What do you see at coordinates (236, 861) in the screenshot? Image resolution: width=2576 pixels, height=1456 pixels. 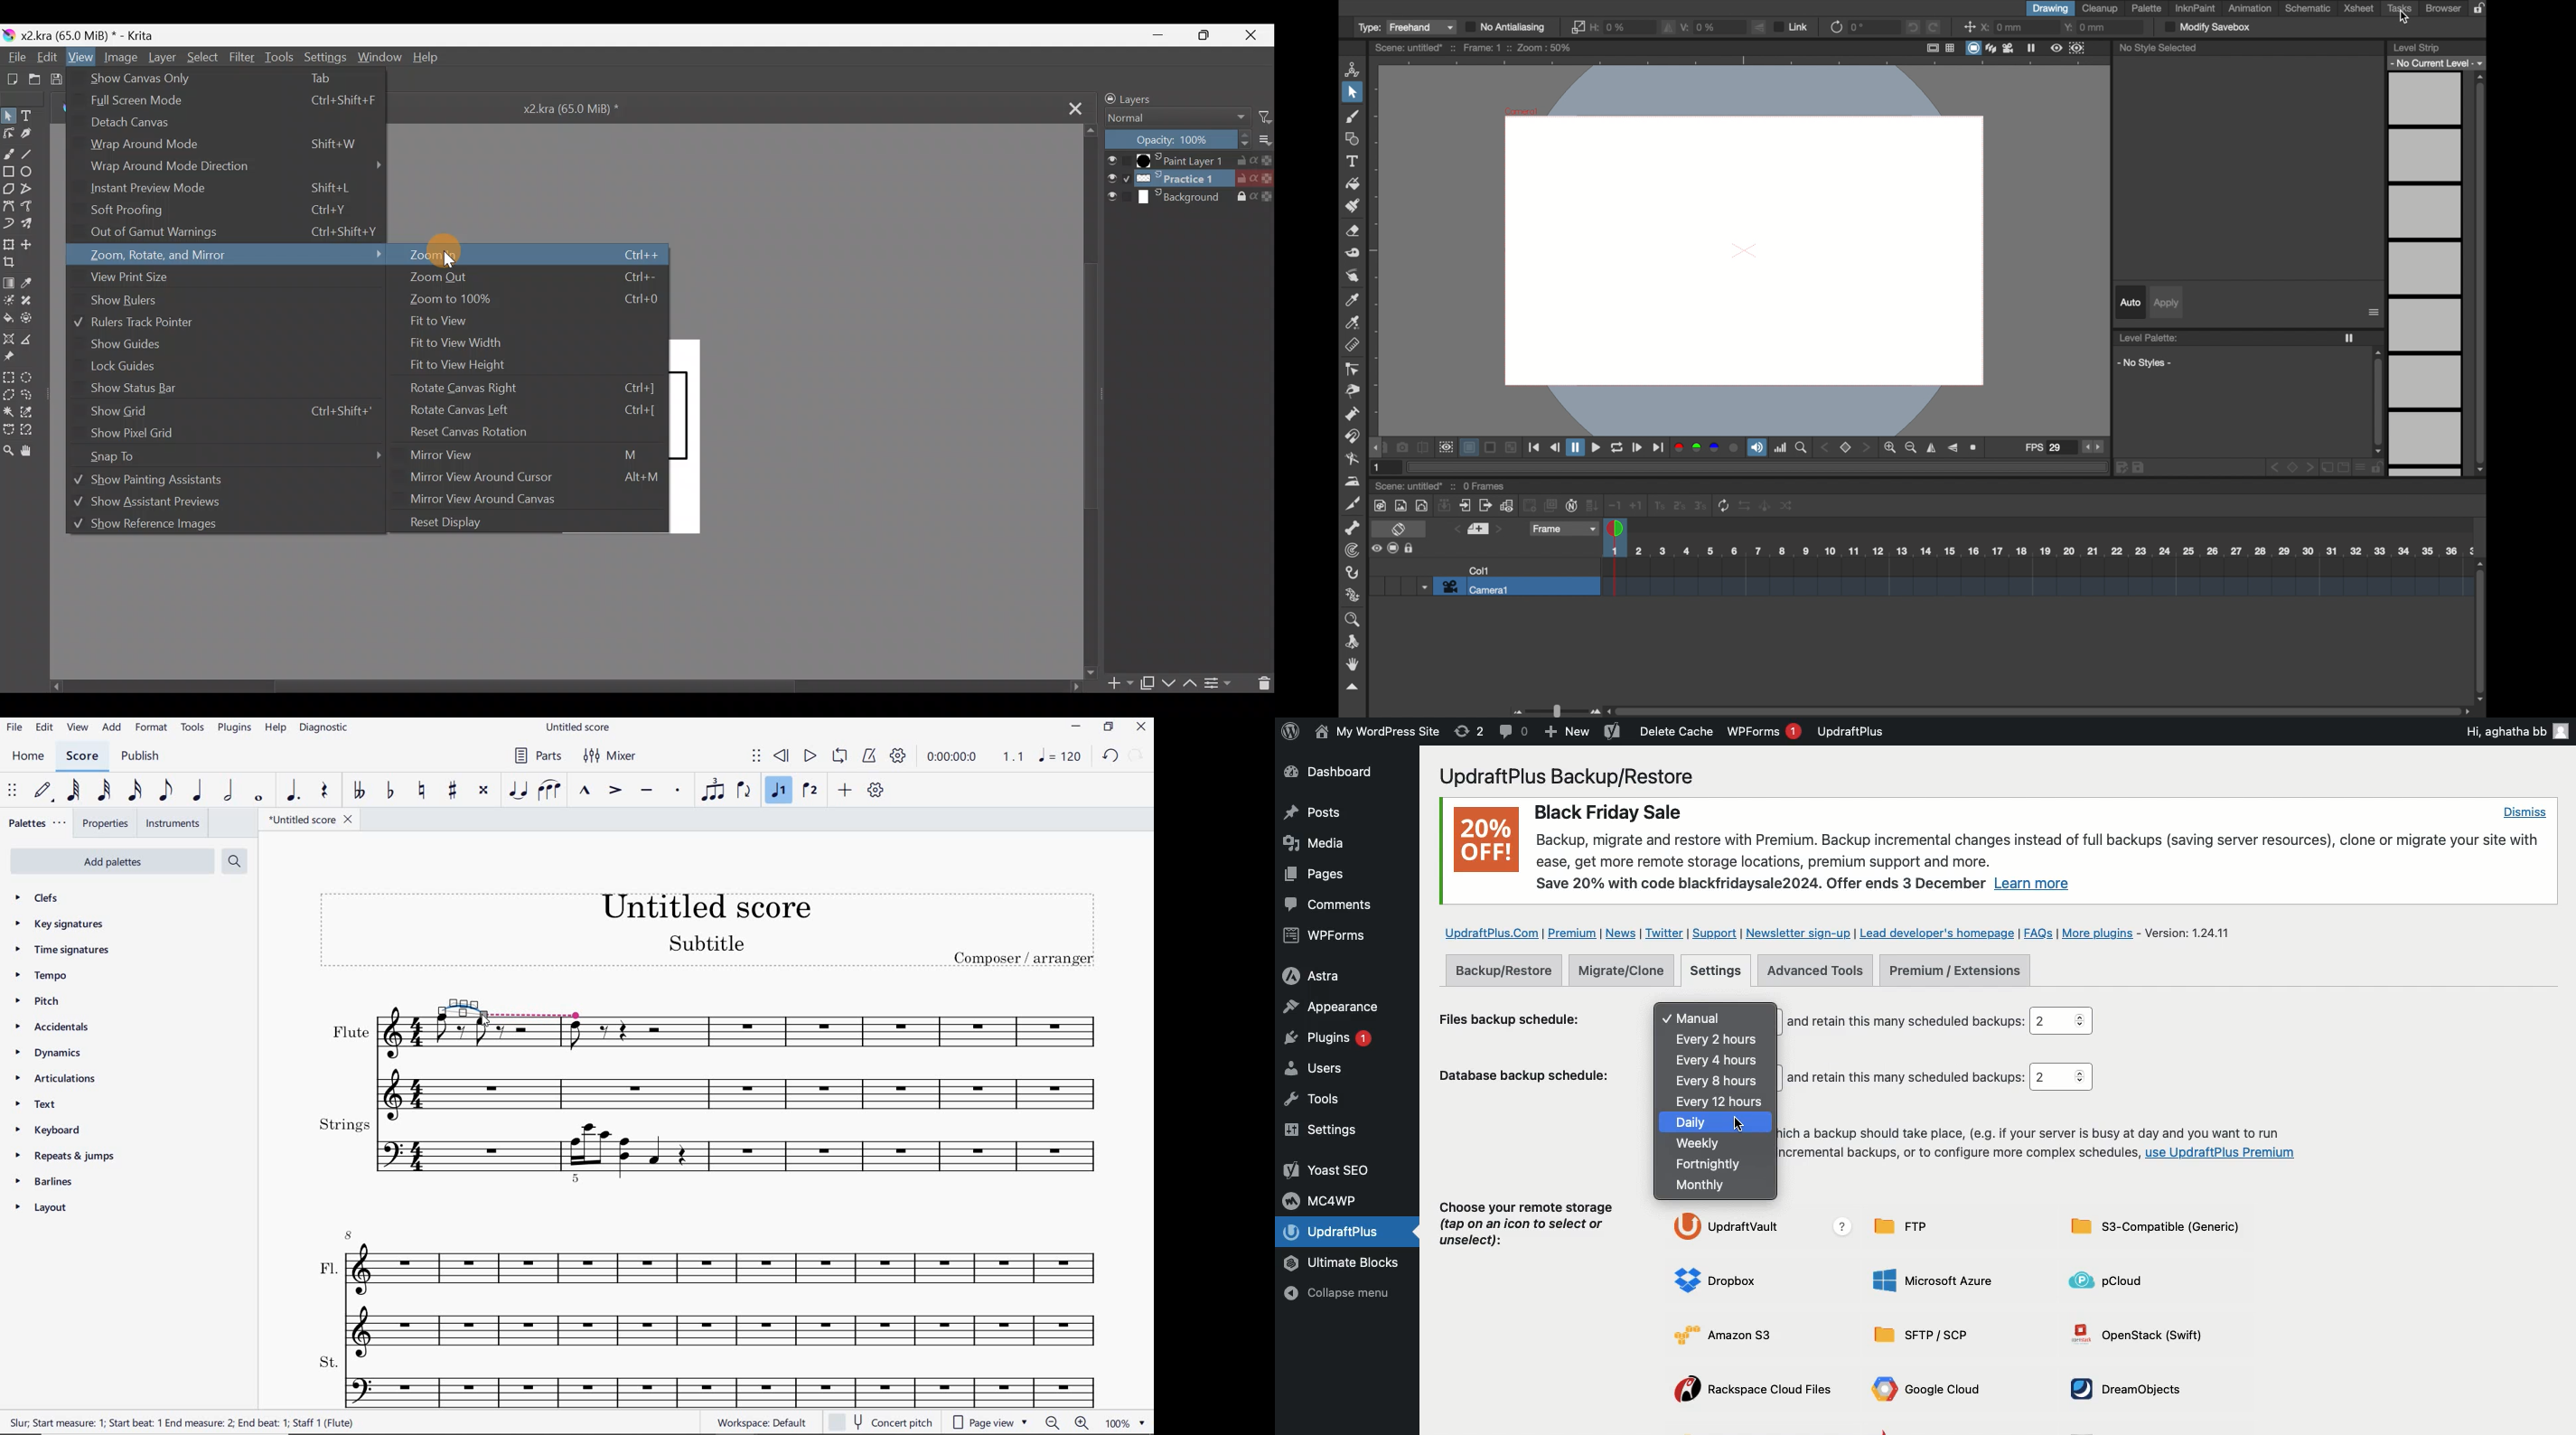 I see `search palettes` at bounding box center [236, 861].